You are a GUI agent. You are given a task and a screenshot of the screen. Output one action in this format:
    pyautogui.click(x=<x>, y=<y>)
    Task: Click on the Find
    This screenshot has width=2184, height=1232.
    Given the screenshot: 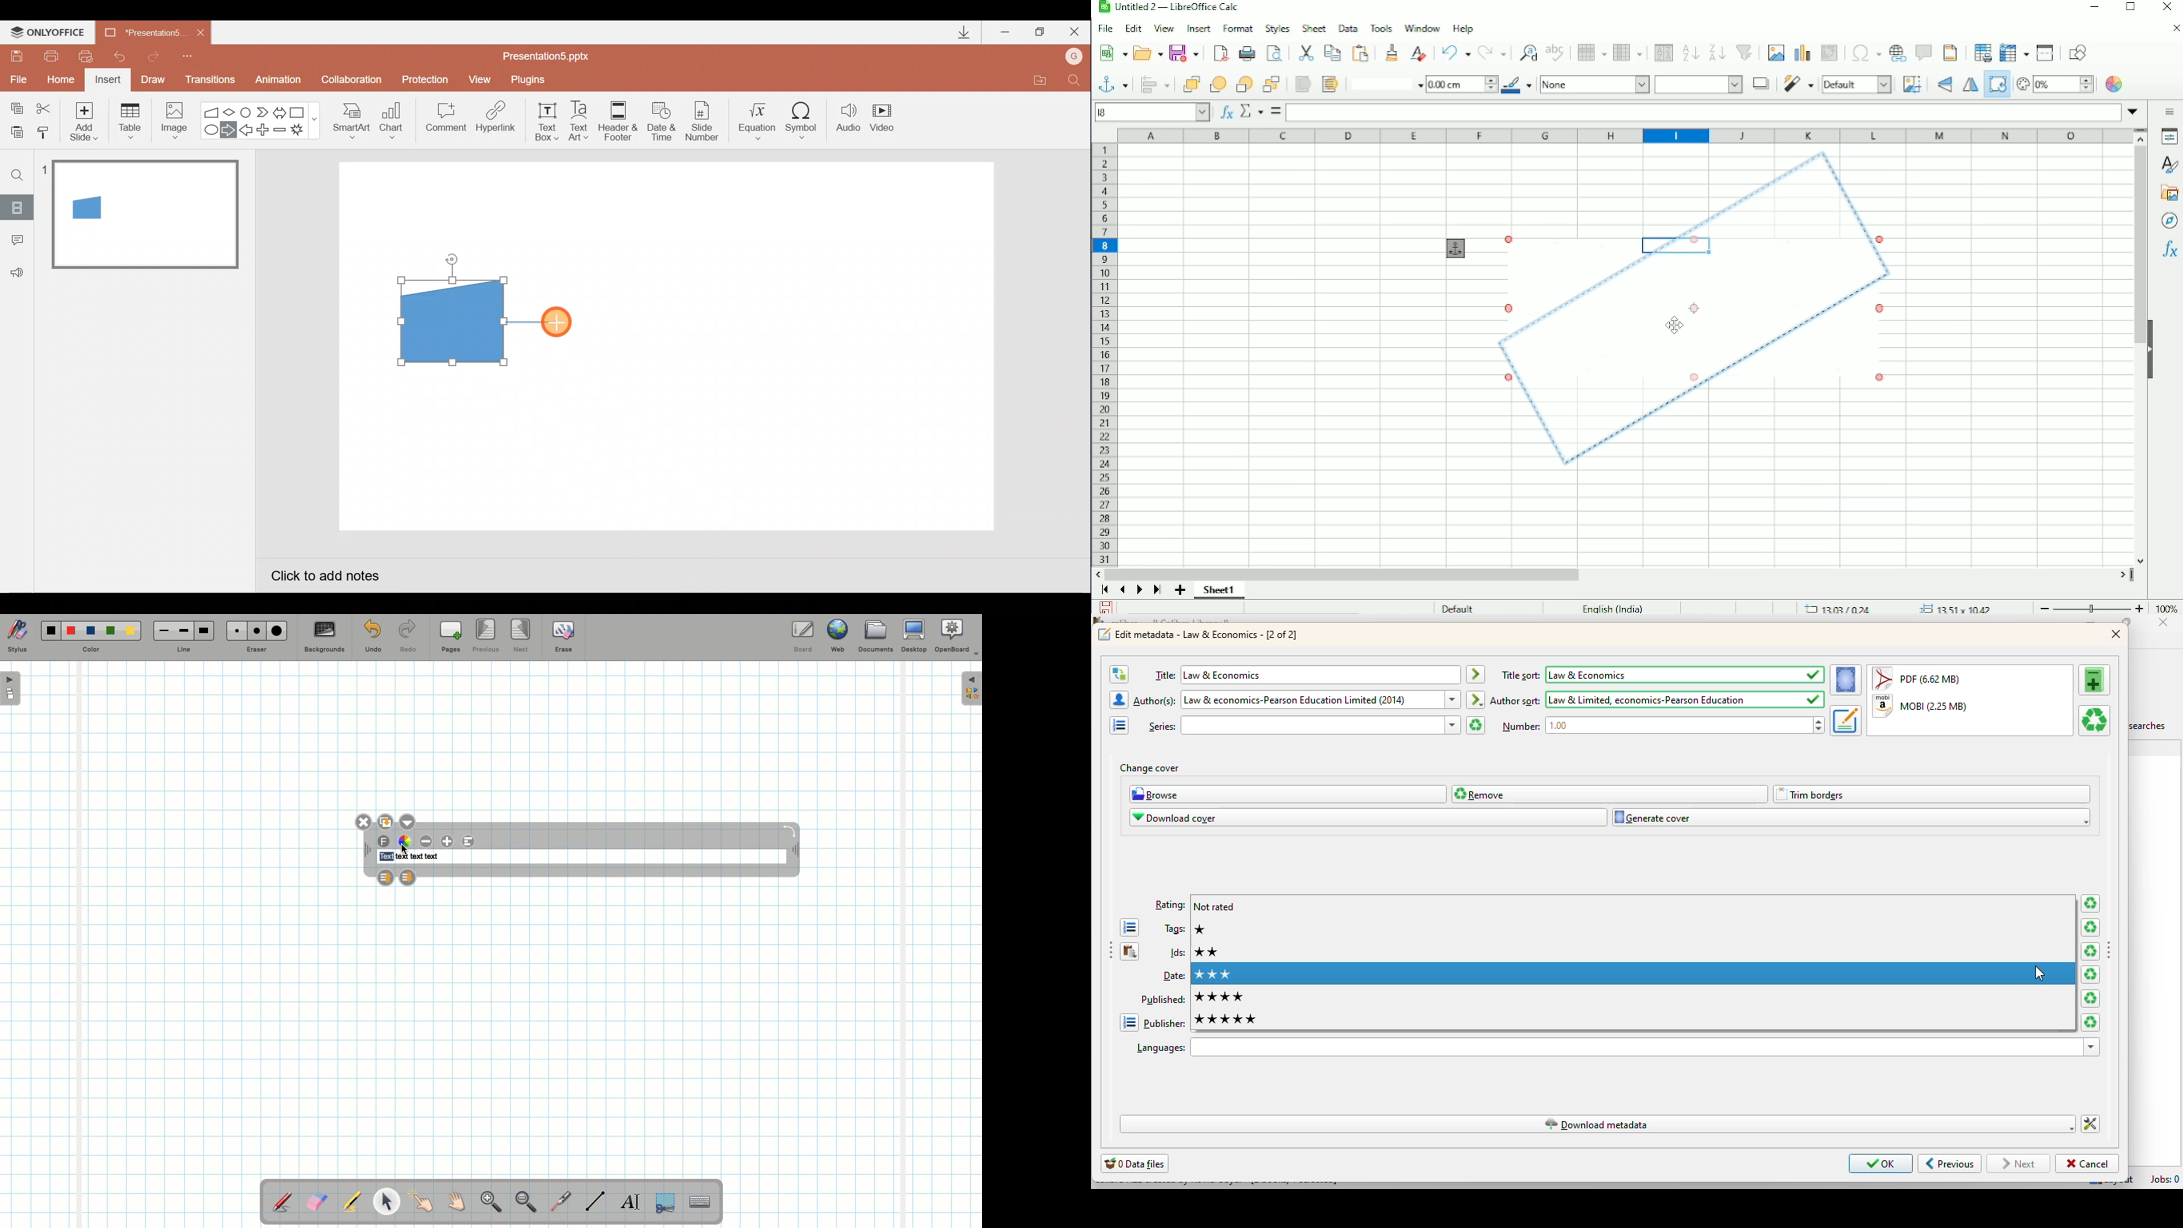 What is the action you would take?
    pyautogui.click(x=18, y=175)
    